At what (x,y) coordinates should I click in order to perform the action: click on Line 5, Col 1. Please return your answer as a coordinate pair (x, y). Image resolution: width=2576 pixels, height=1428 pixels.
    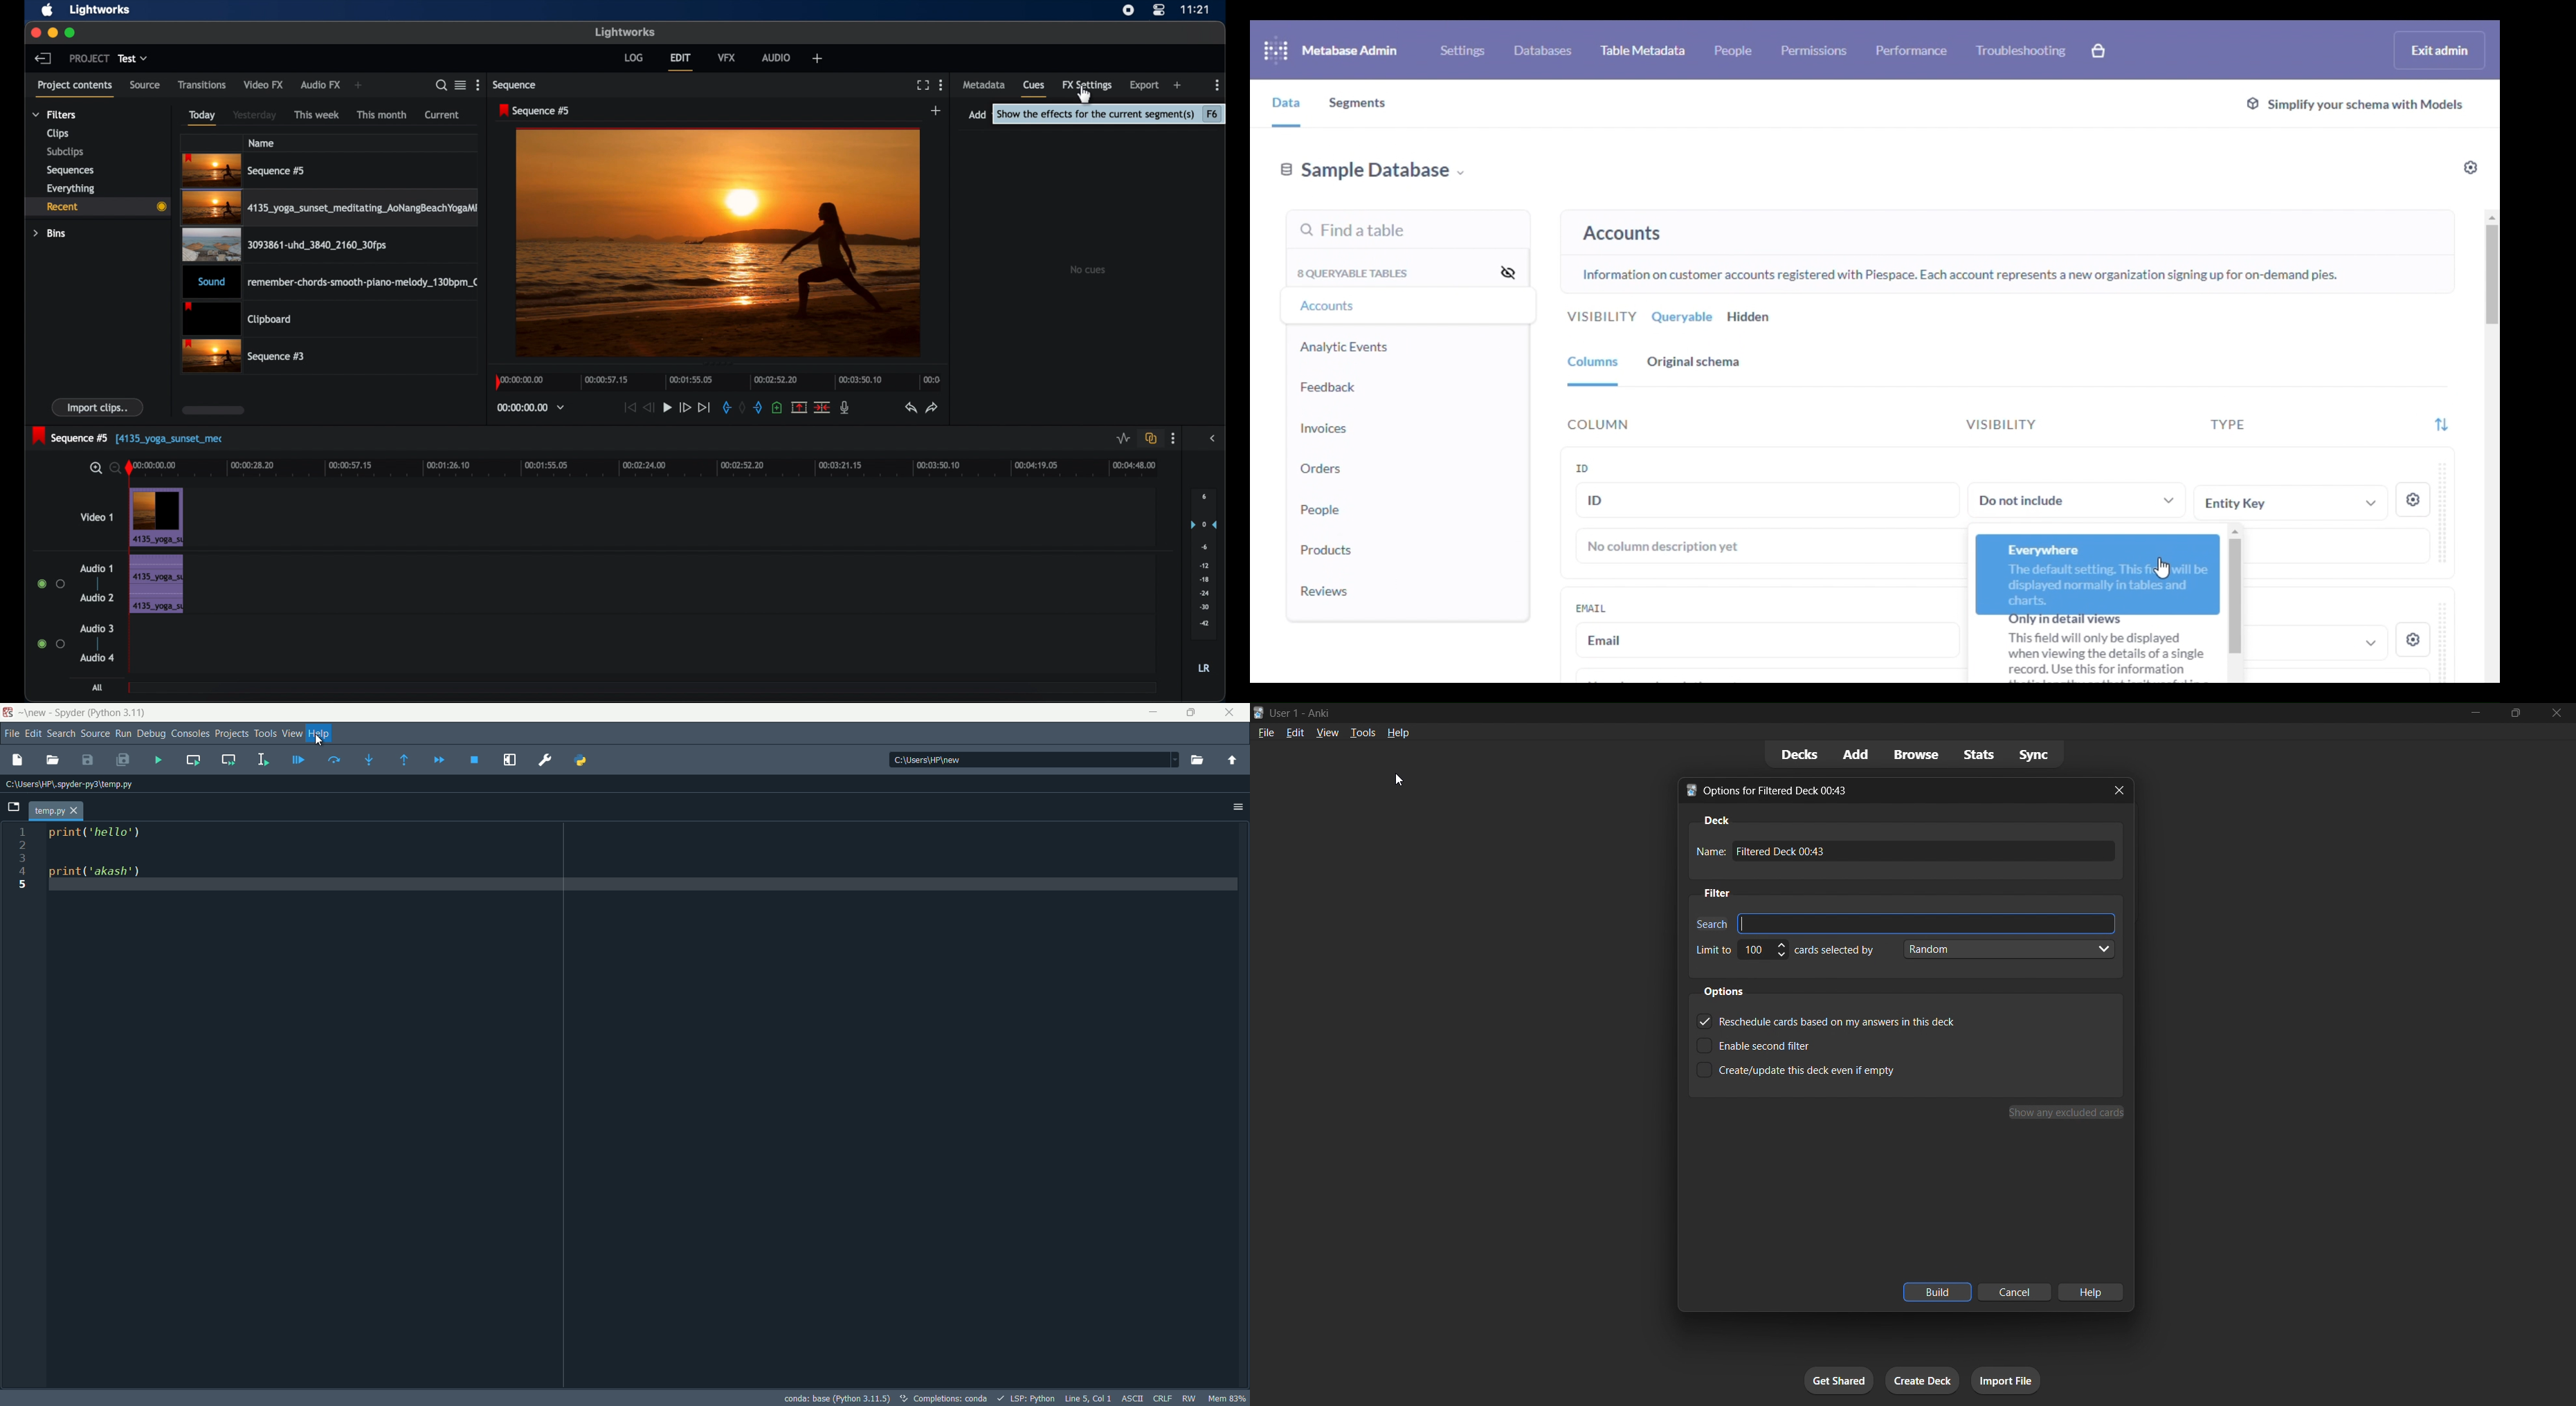
    Looking at the image, I should click on (1087, 1398).